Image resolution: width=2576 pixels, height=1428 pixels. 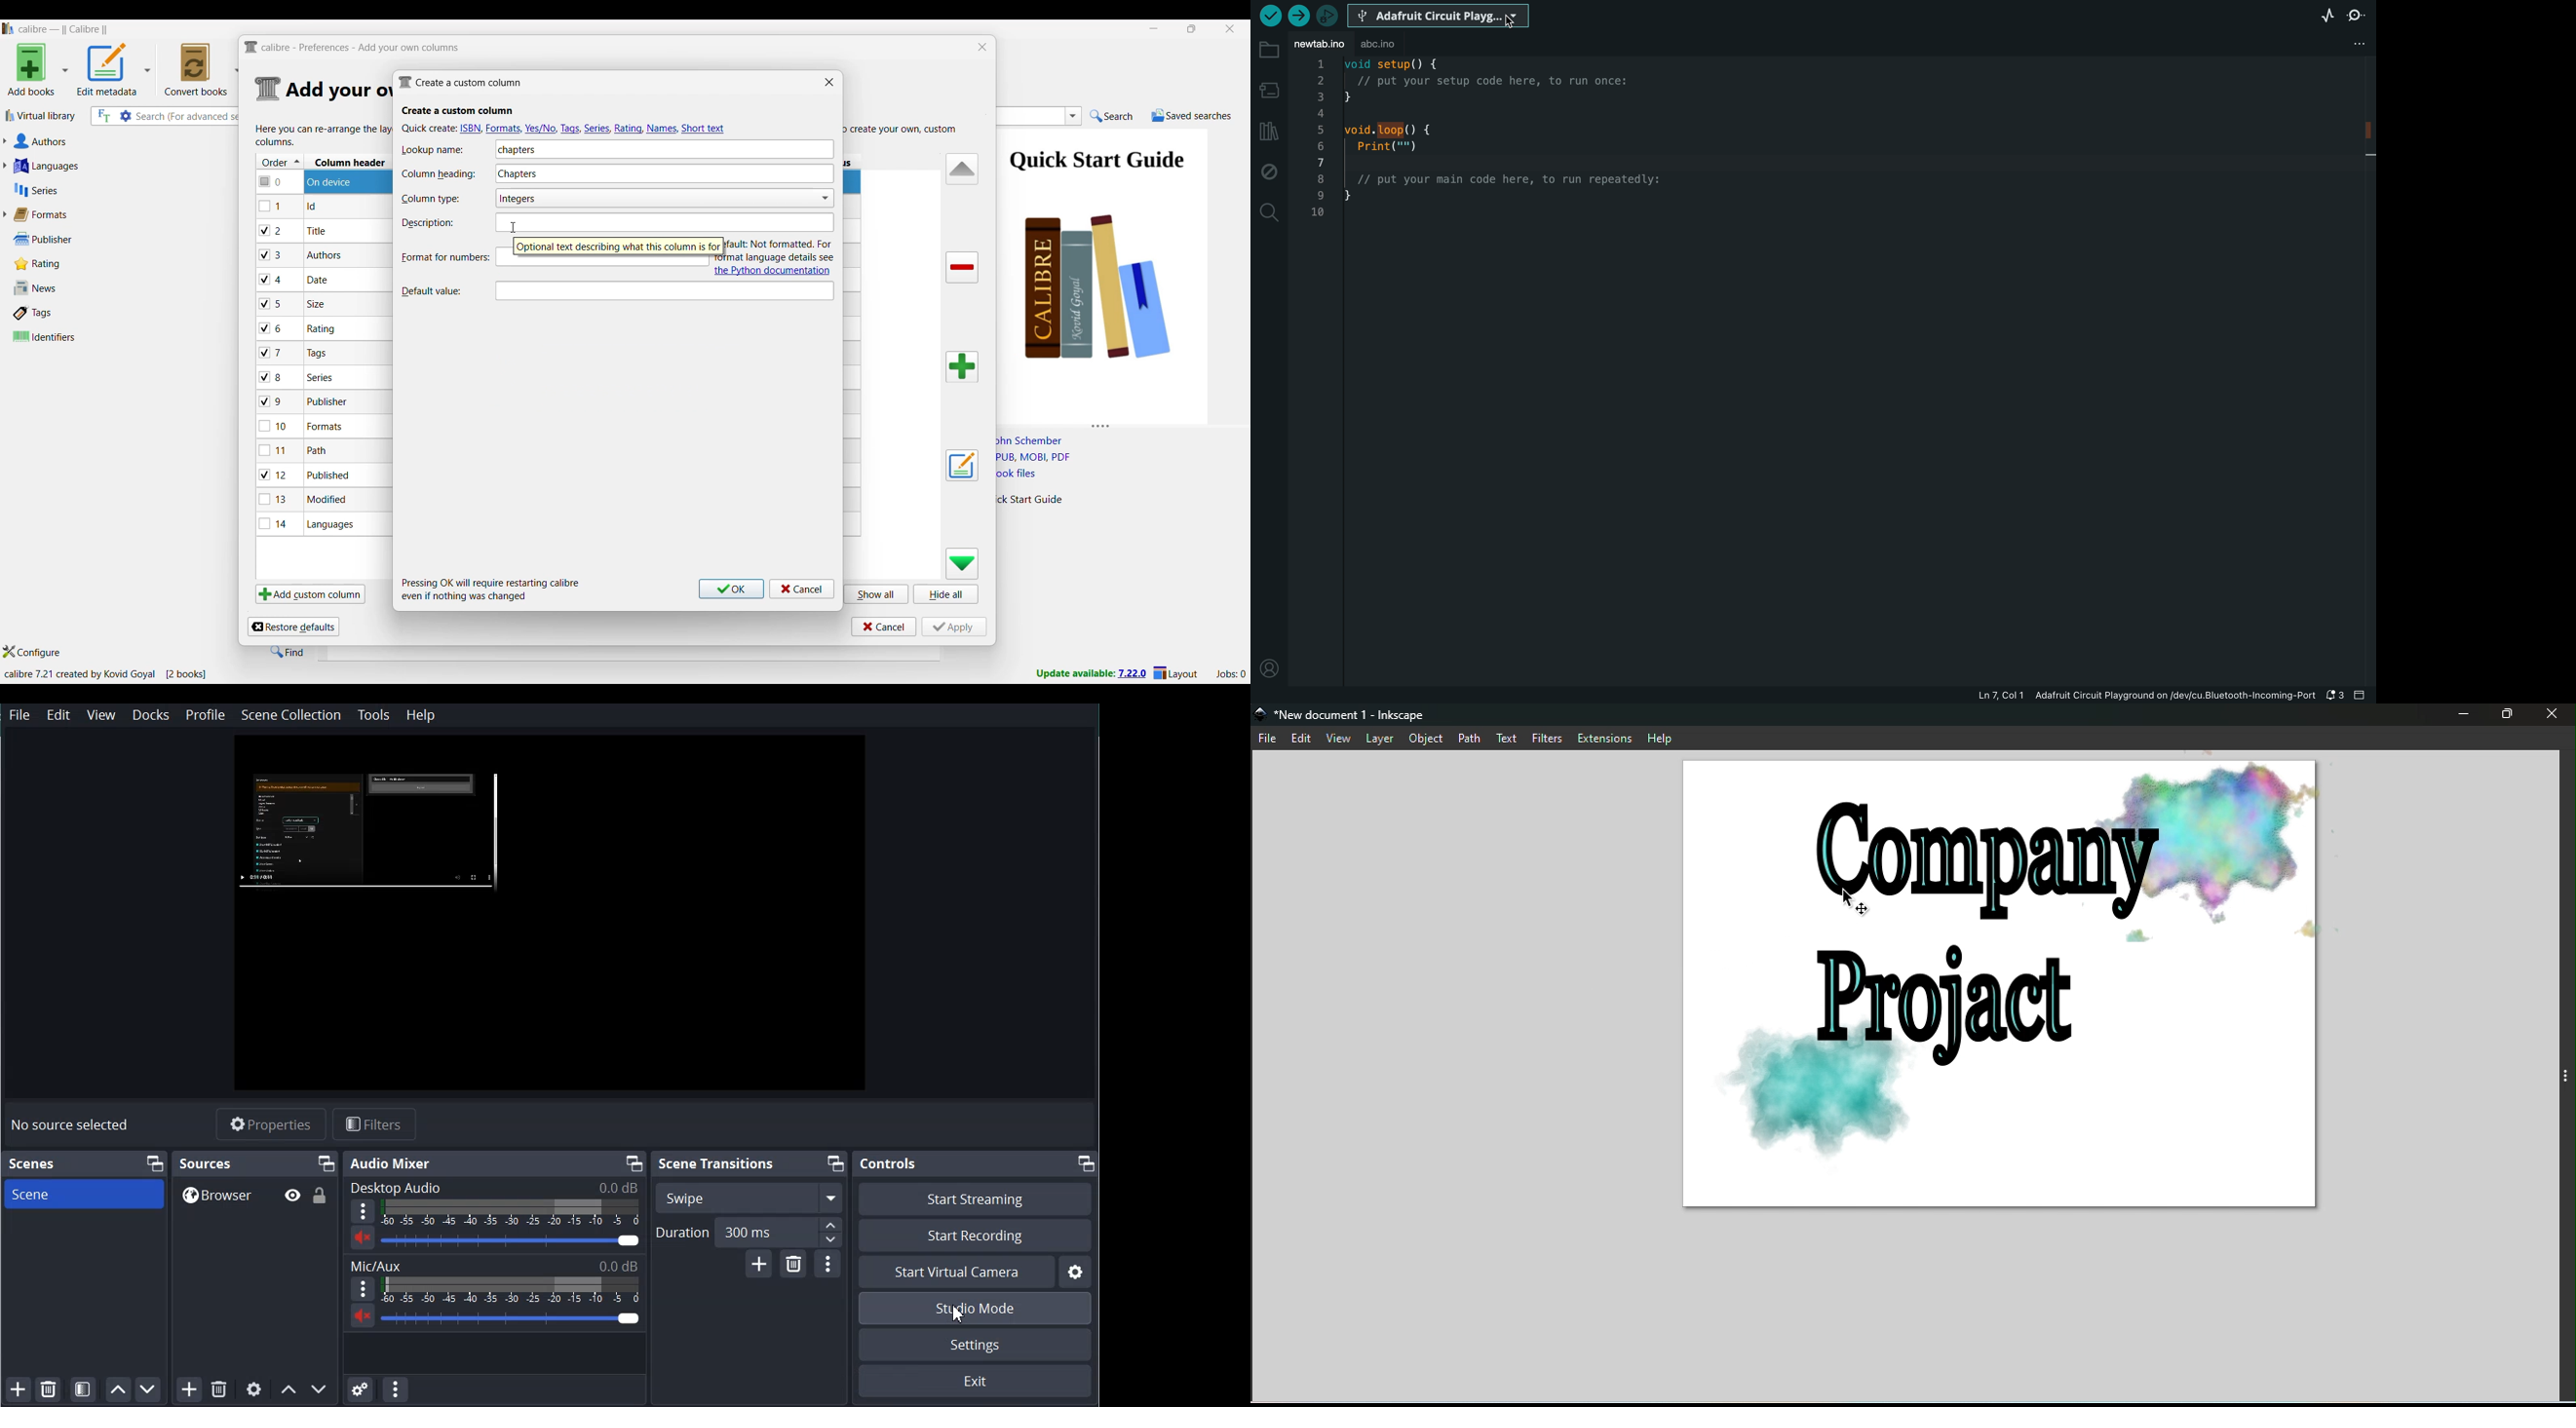 I want to click on Minimize, so click(x=1155, y=29).